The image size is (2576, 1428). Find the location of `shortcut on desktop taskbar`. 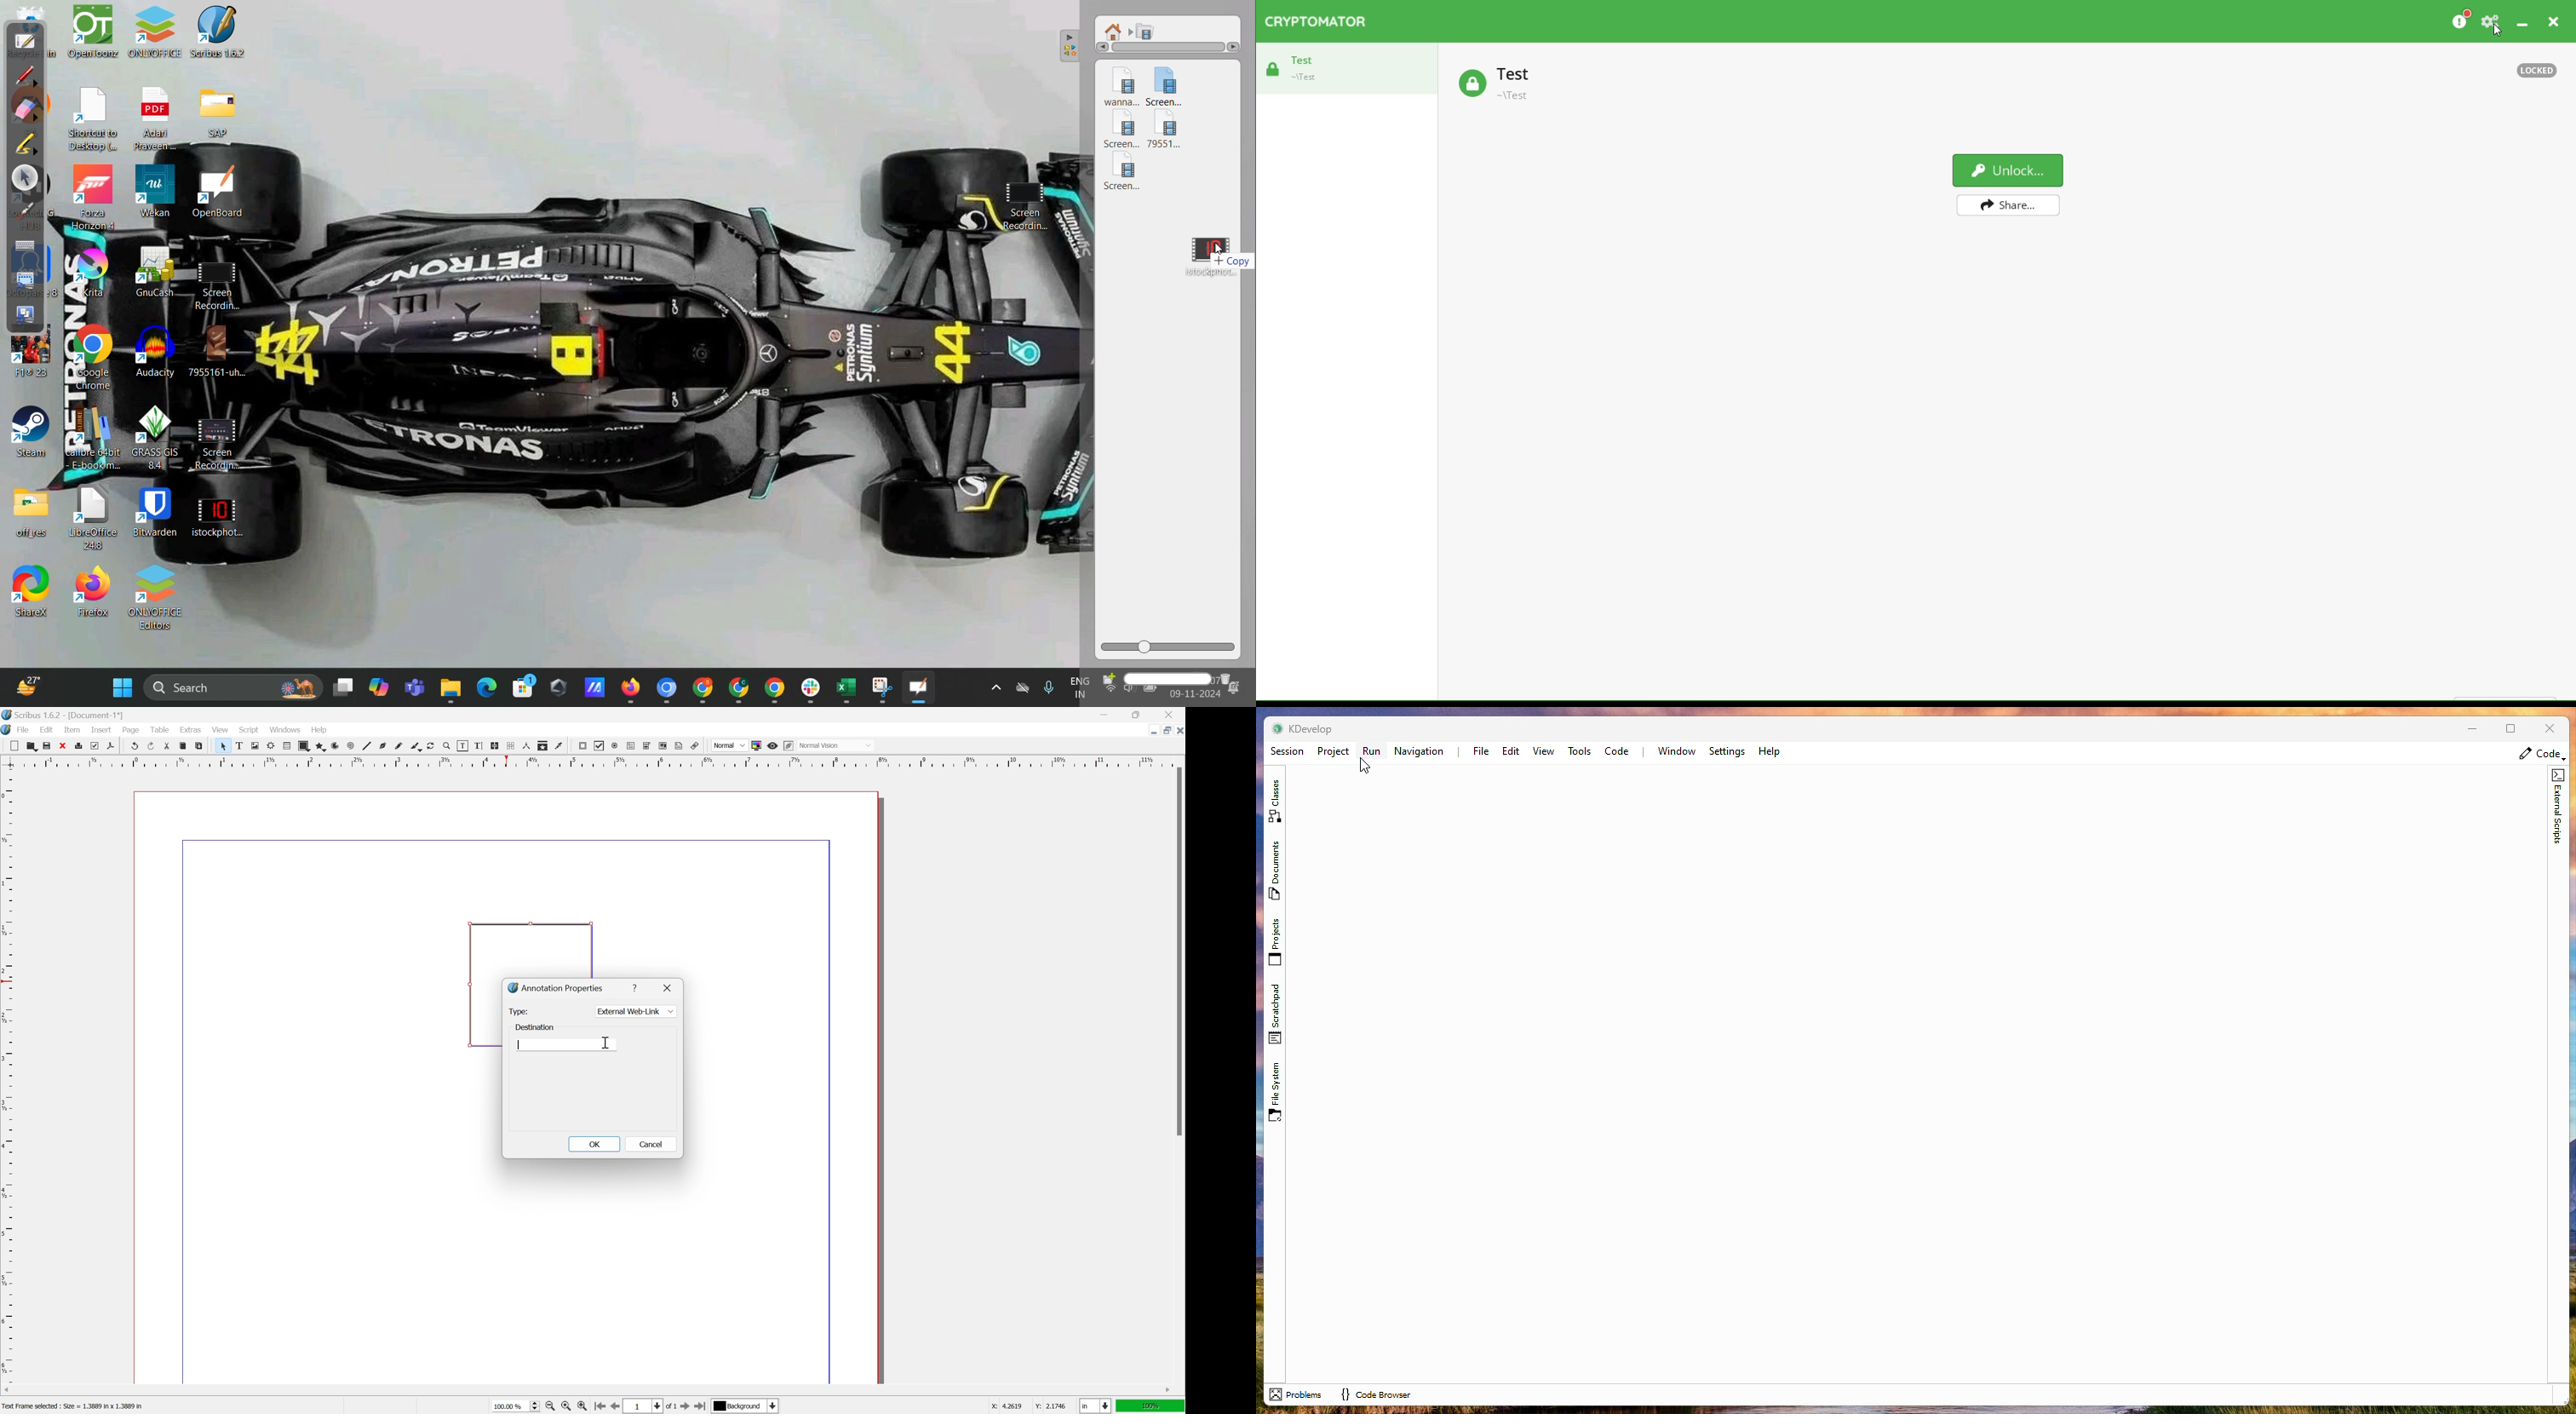

shortcut on desktop taskbar is located at coordinates (595, 689).